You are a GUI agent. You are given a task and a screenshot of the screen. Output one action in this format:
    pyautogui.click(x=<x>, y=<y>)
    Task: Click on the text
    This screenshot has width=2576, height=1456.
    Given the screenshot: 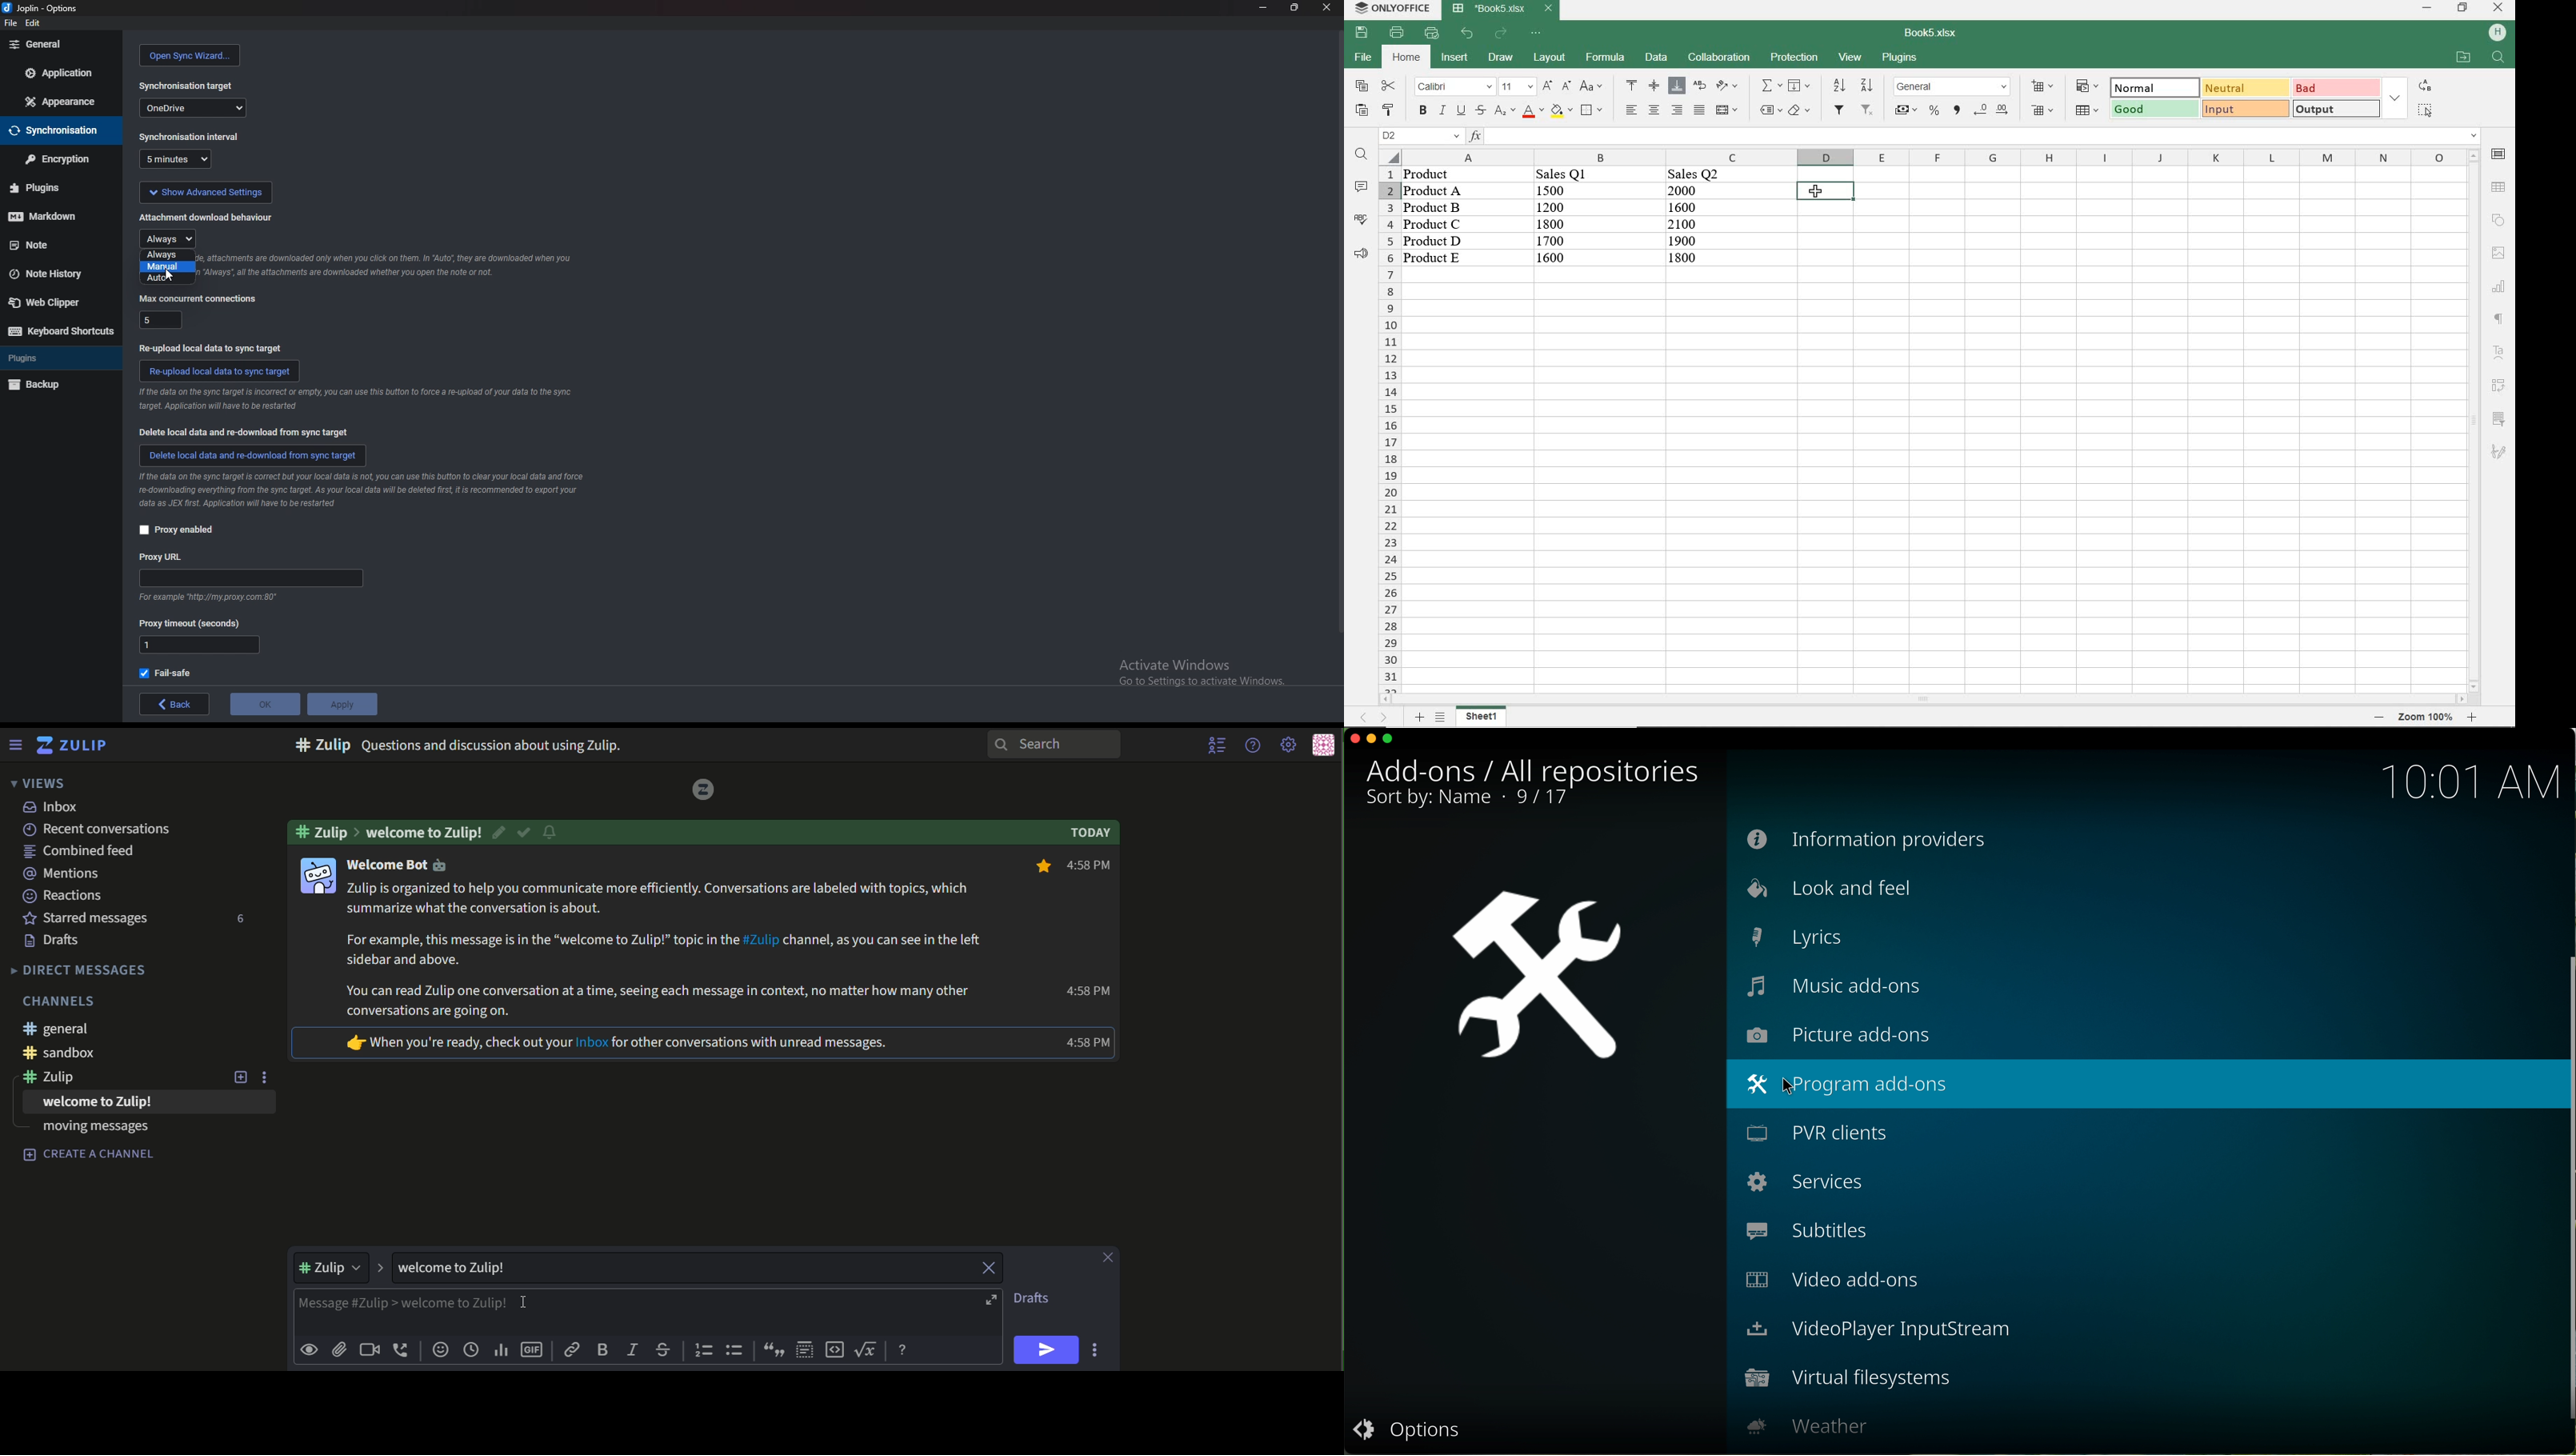 What is the action you would take?
    pyautogui.click(x=1094, y=833)
    